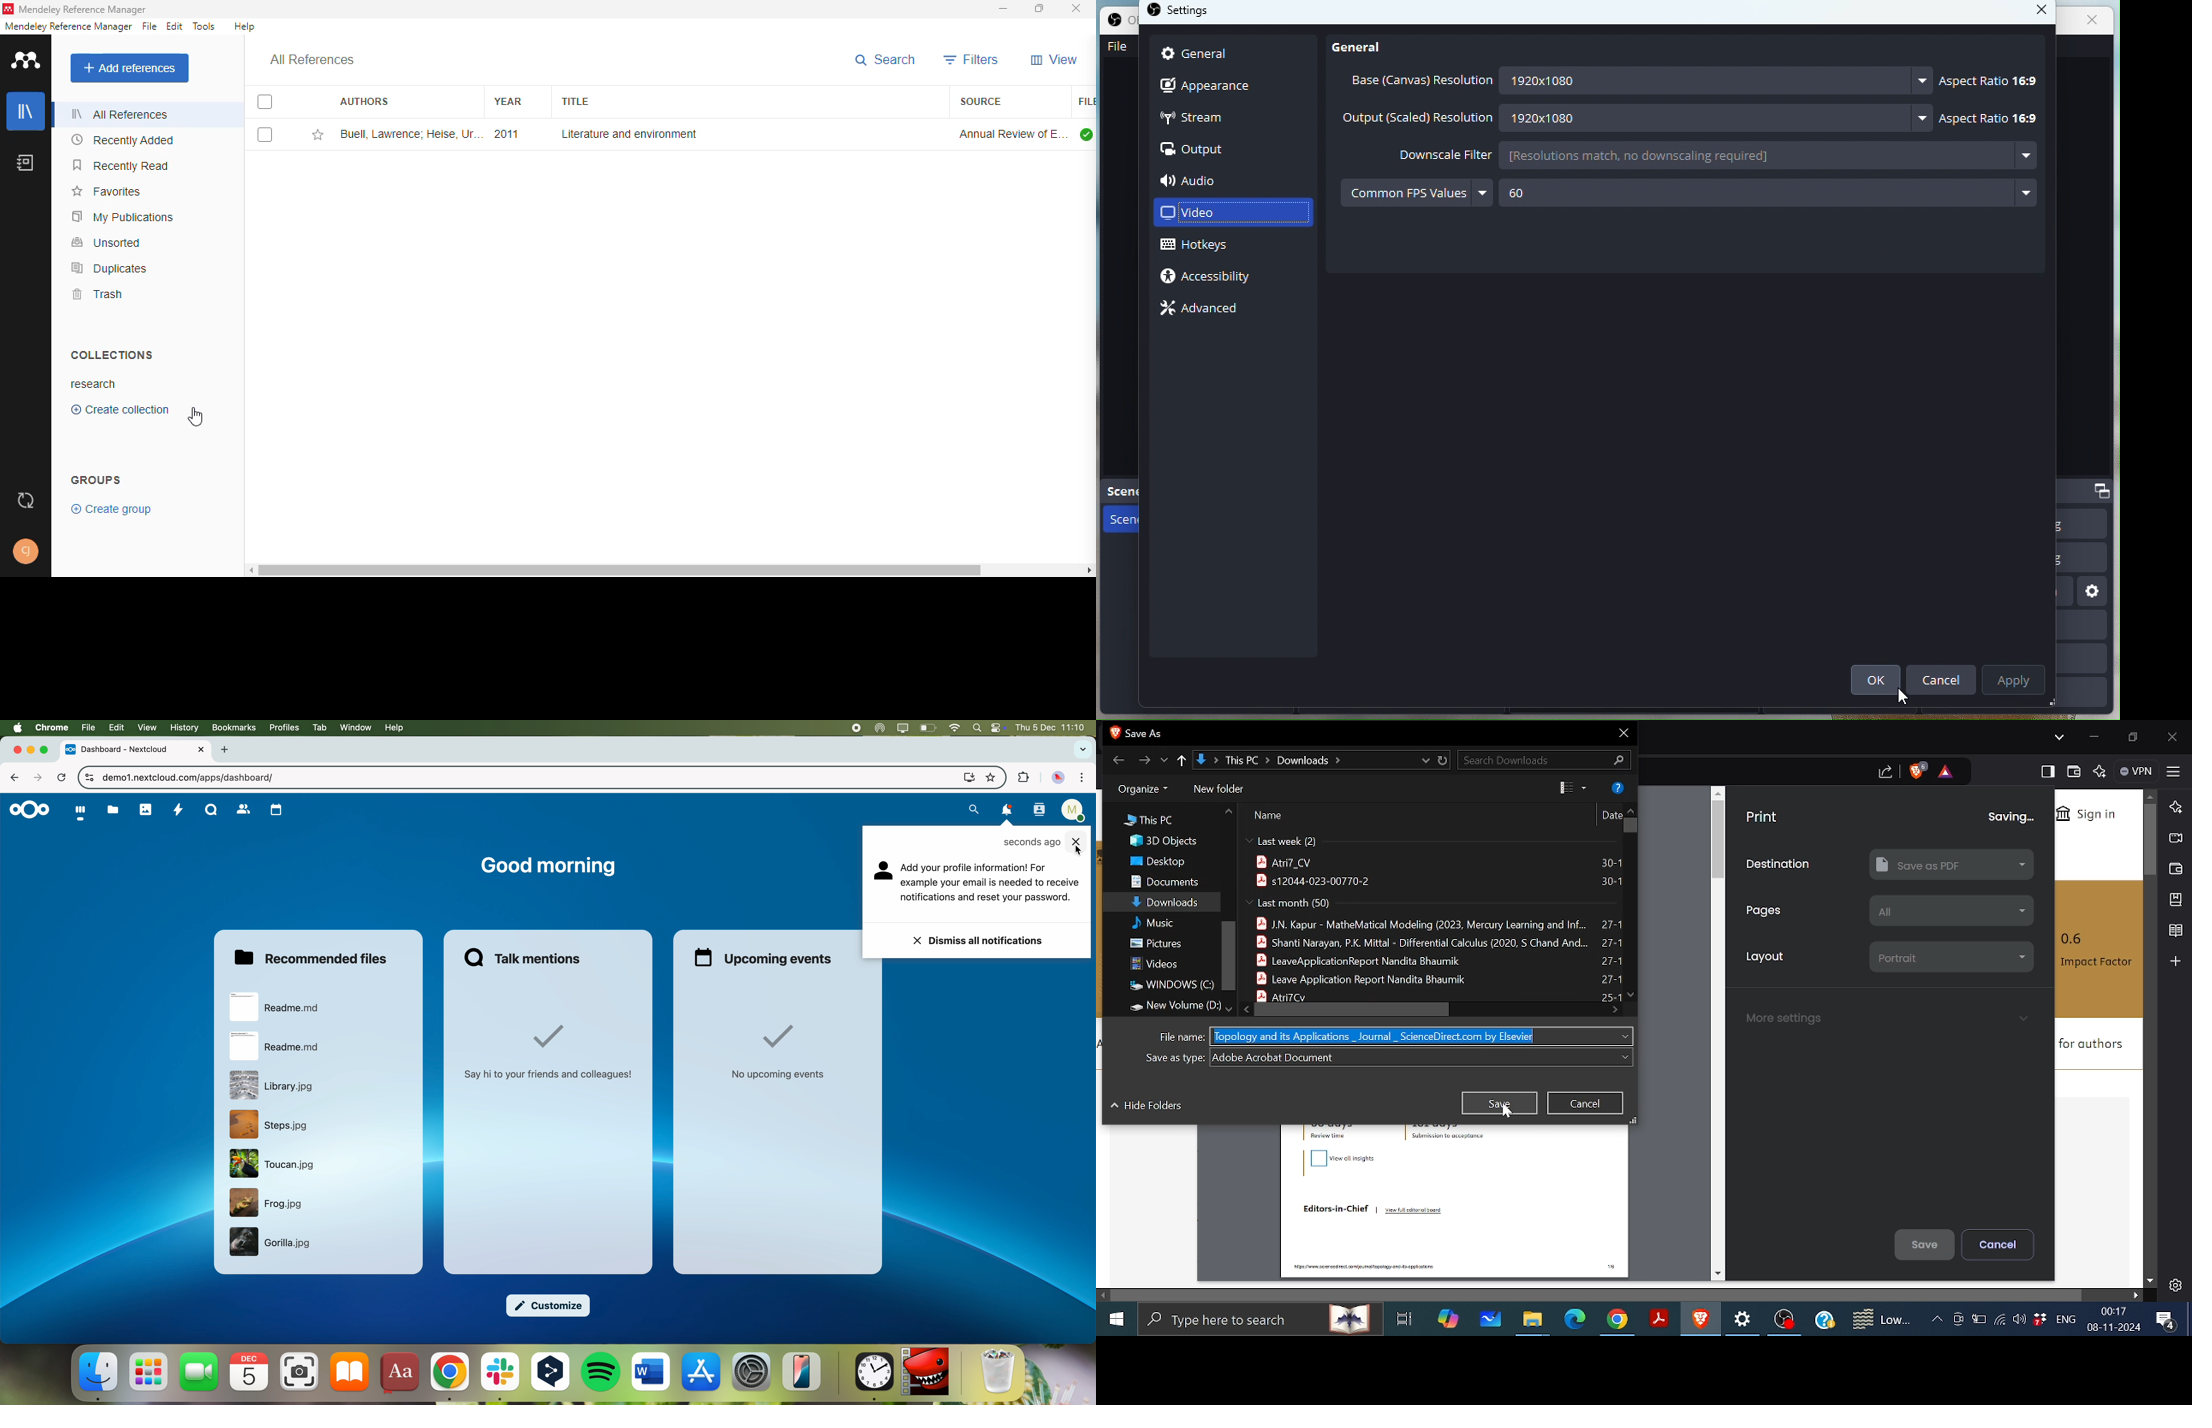  Describe the element at coordinates (243, 810) in the screenshot. I see `contacts` at that location.